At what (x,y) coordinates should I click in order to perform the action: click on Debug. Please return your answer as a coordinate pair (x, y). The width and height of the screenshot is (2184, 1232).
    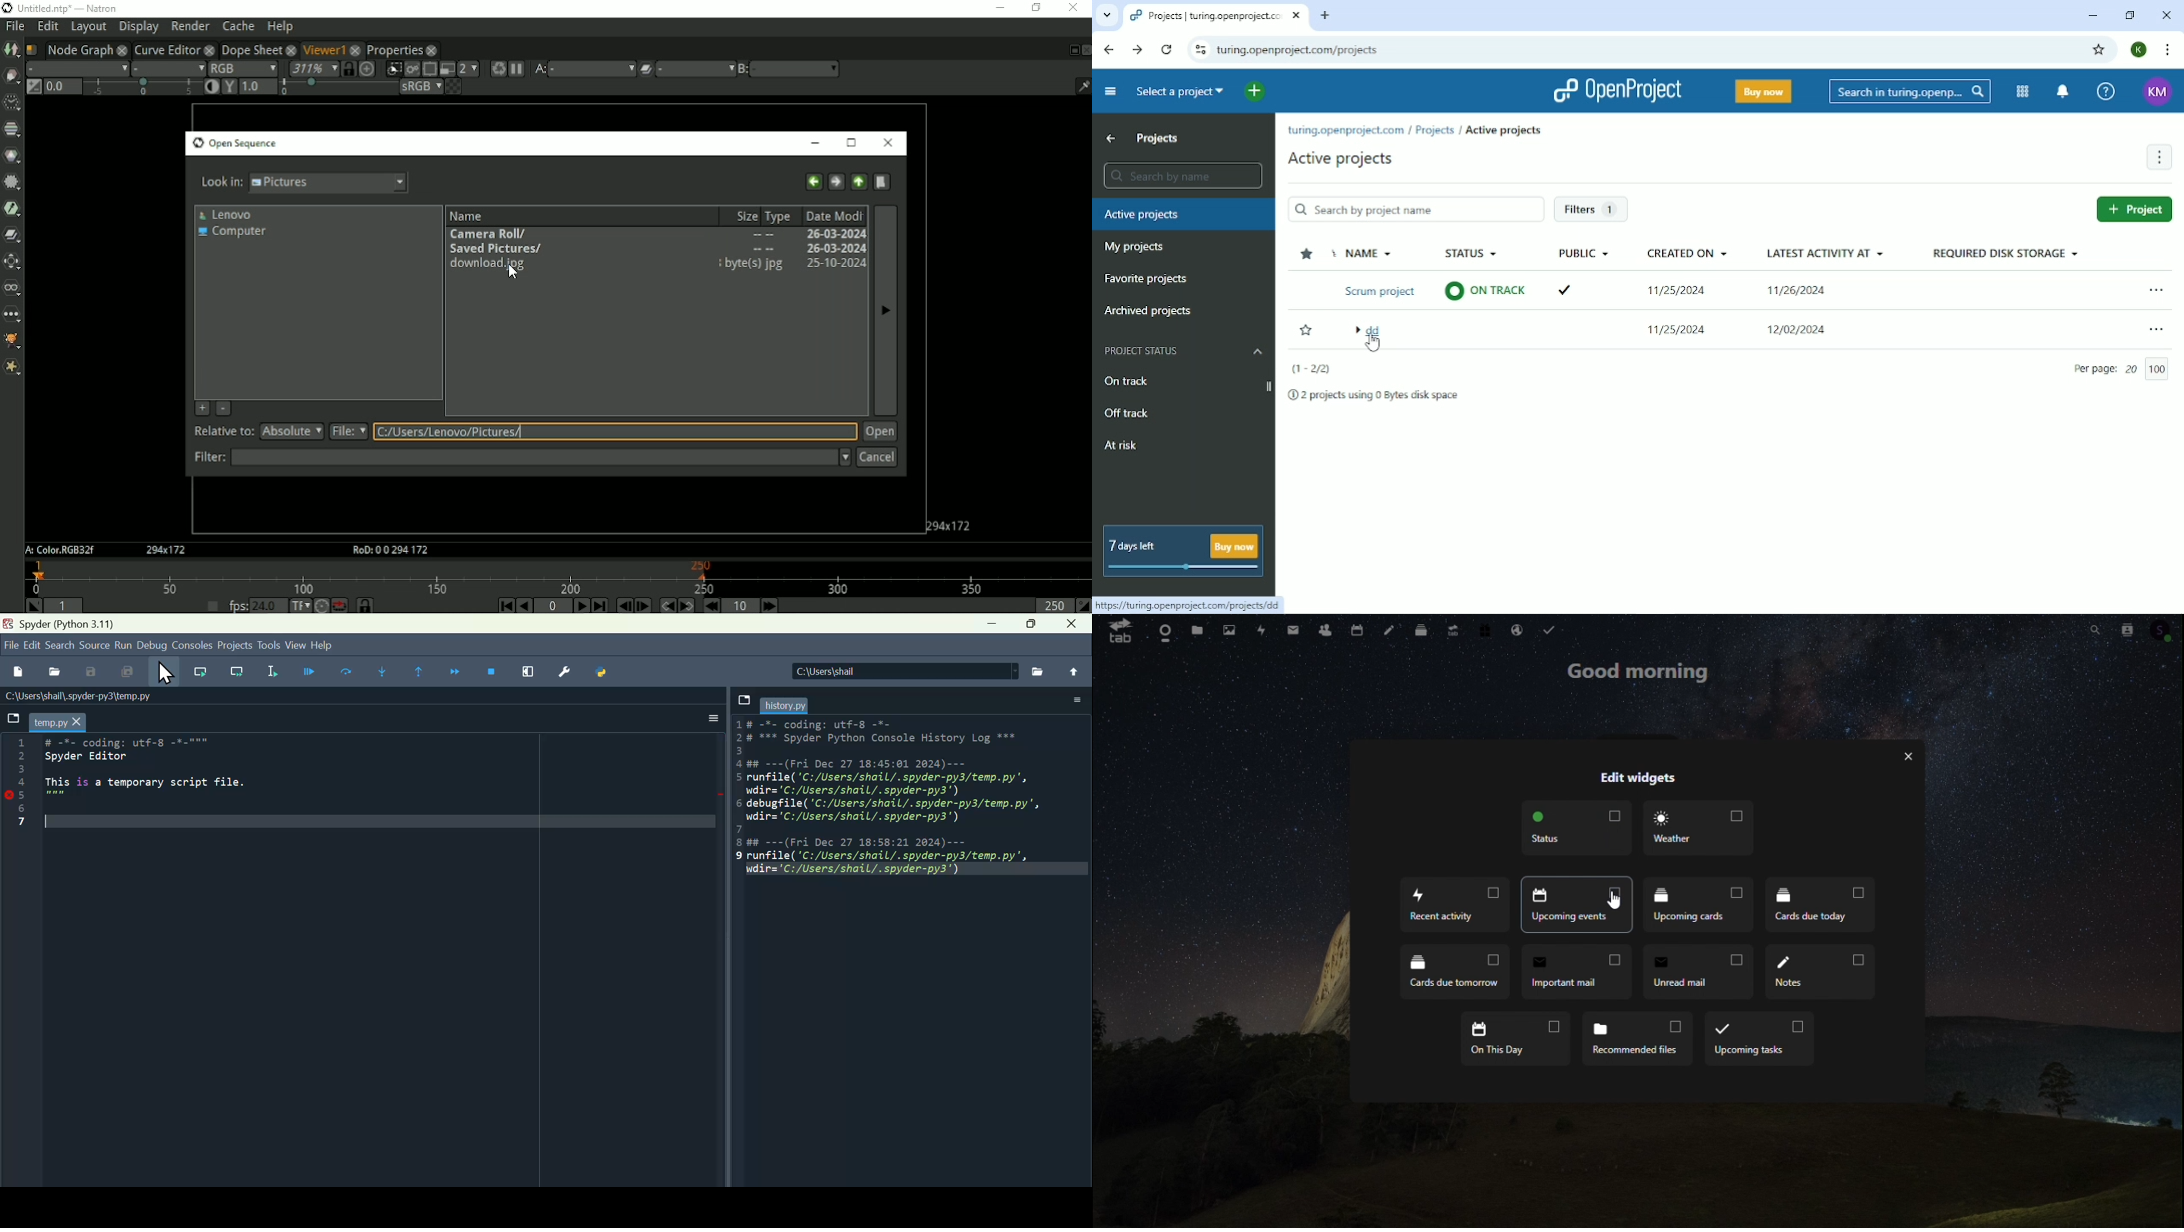
    Looking at the image, I should click on (312, 671).